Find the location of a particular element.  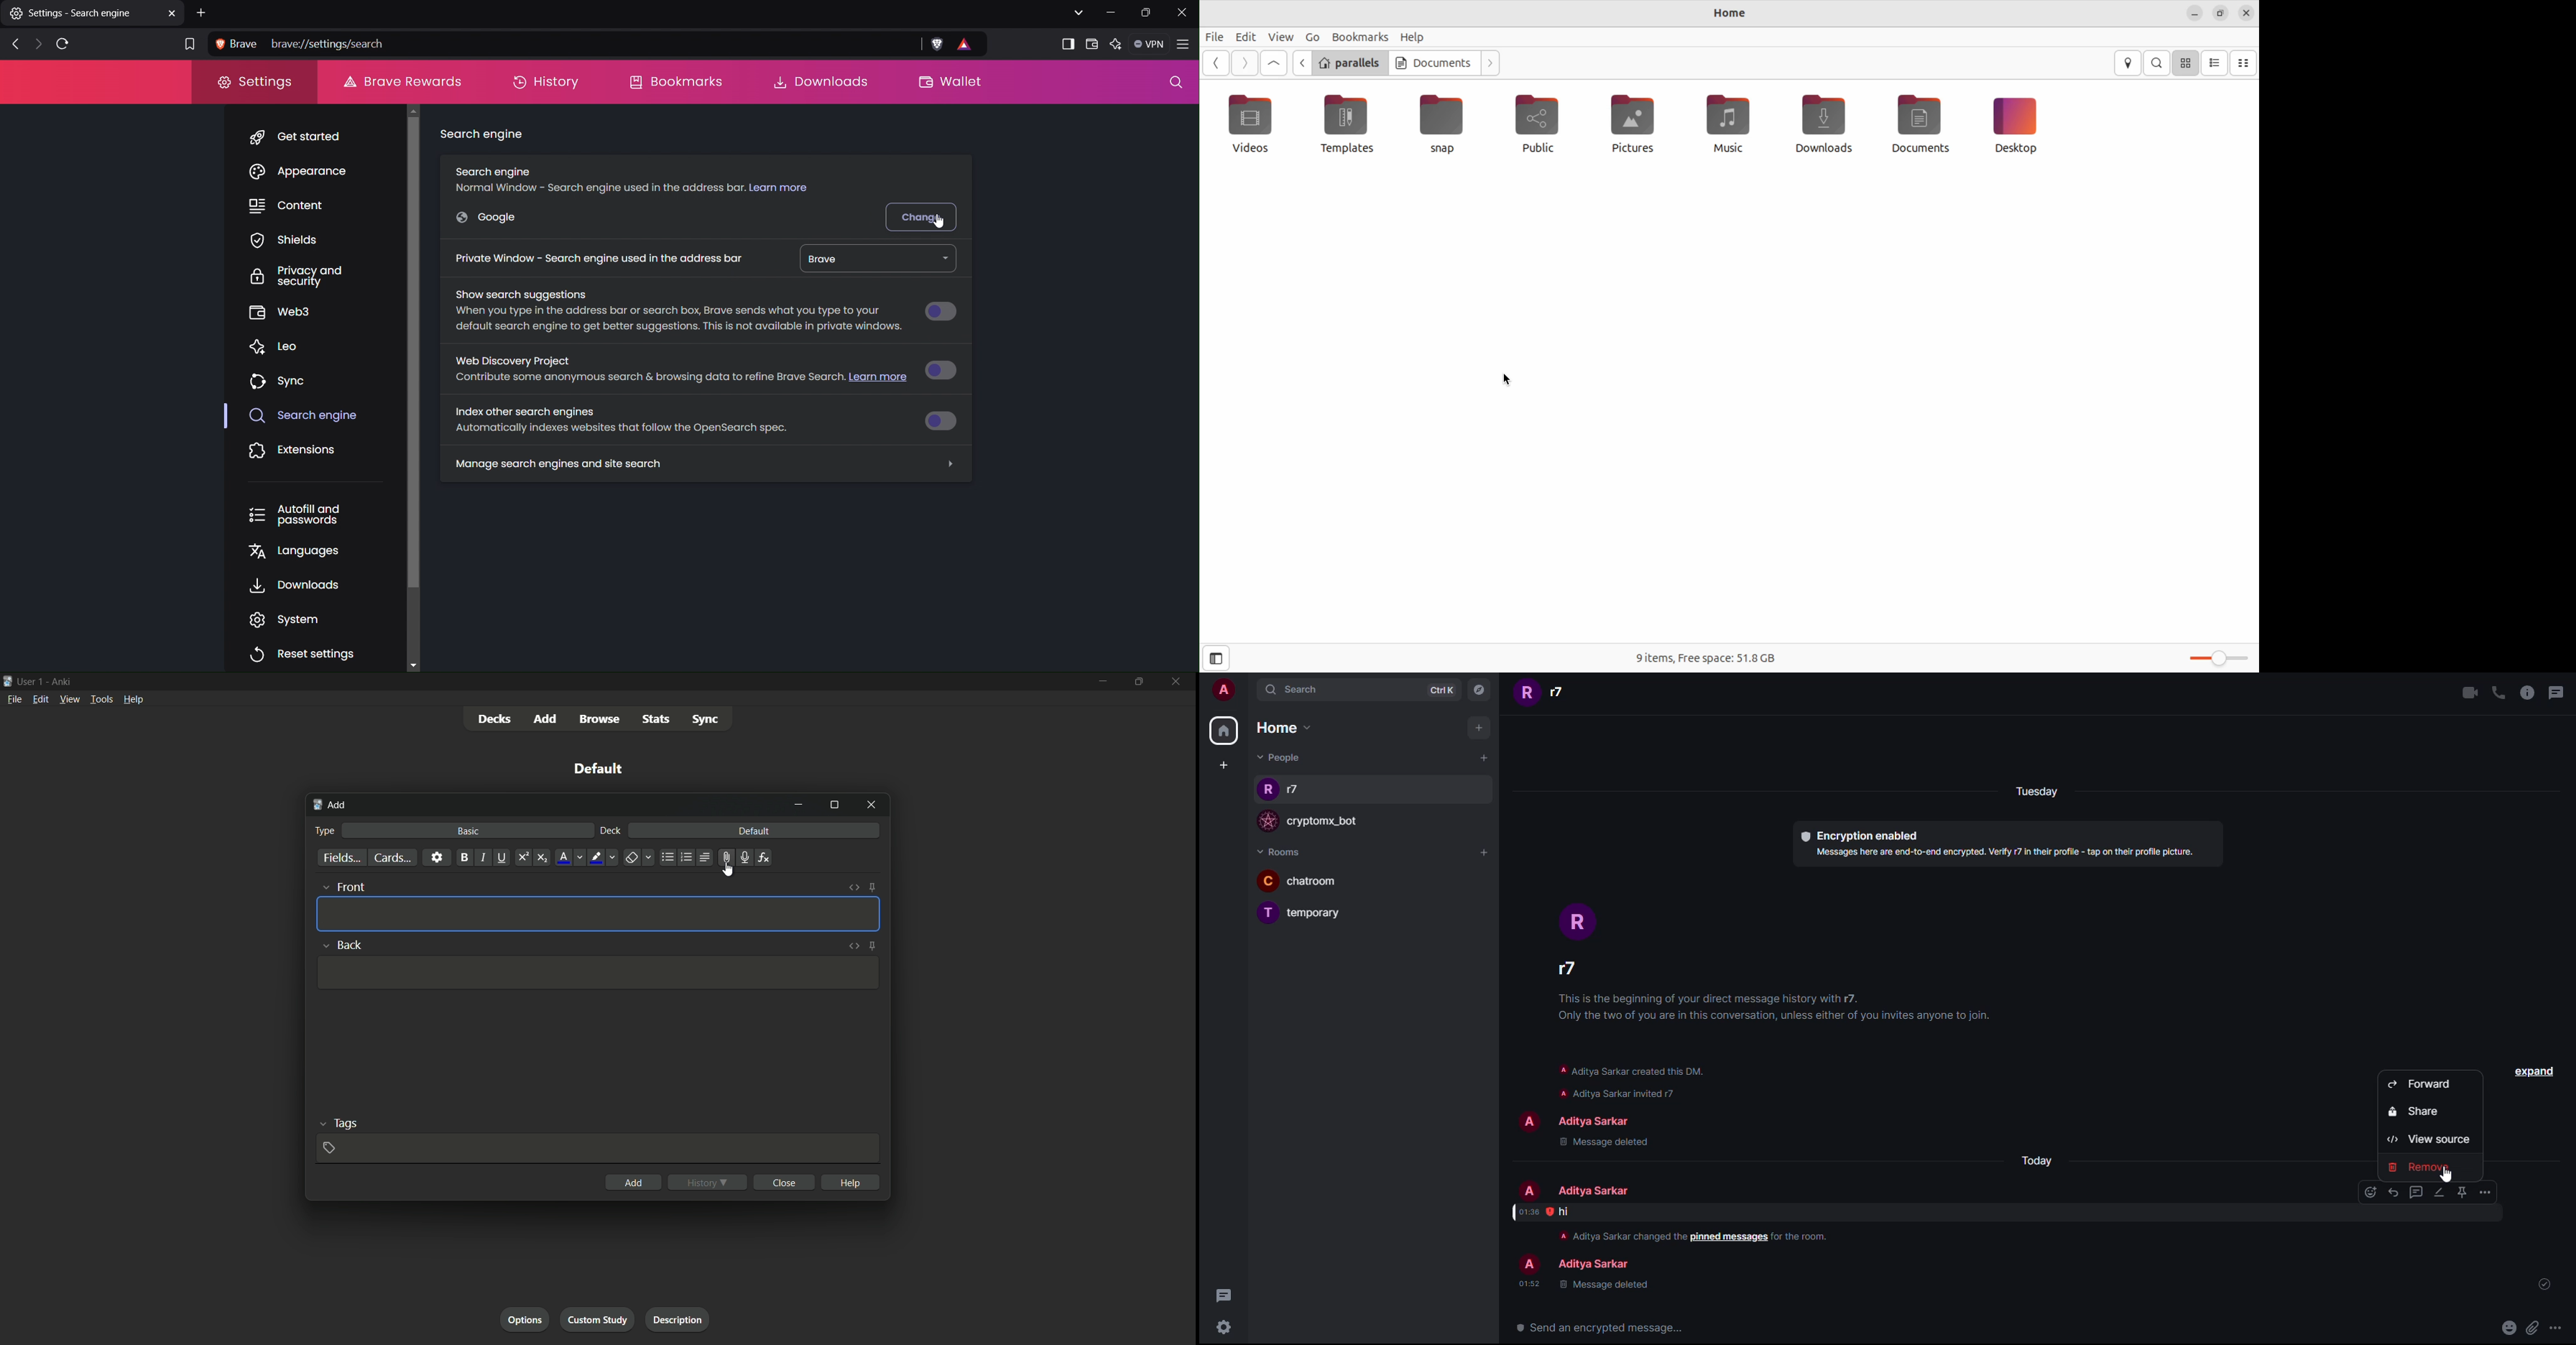

Web Discovery Project is located at coordinates (677, 372).